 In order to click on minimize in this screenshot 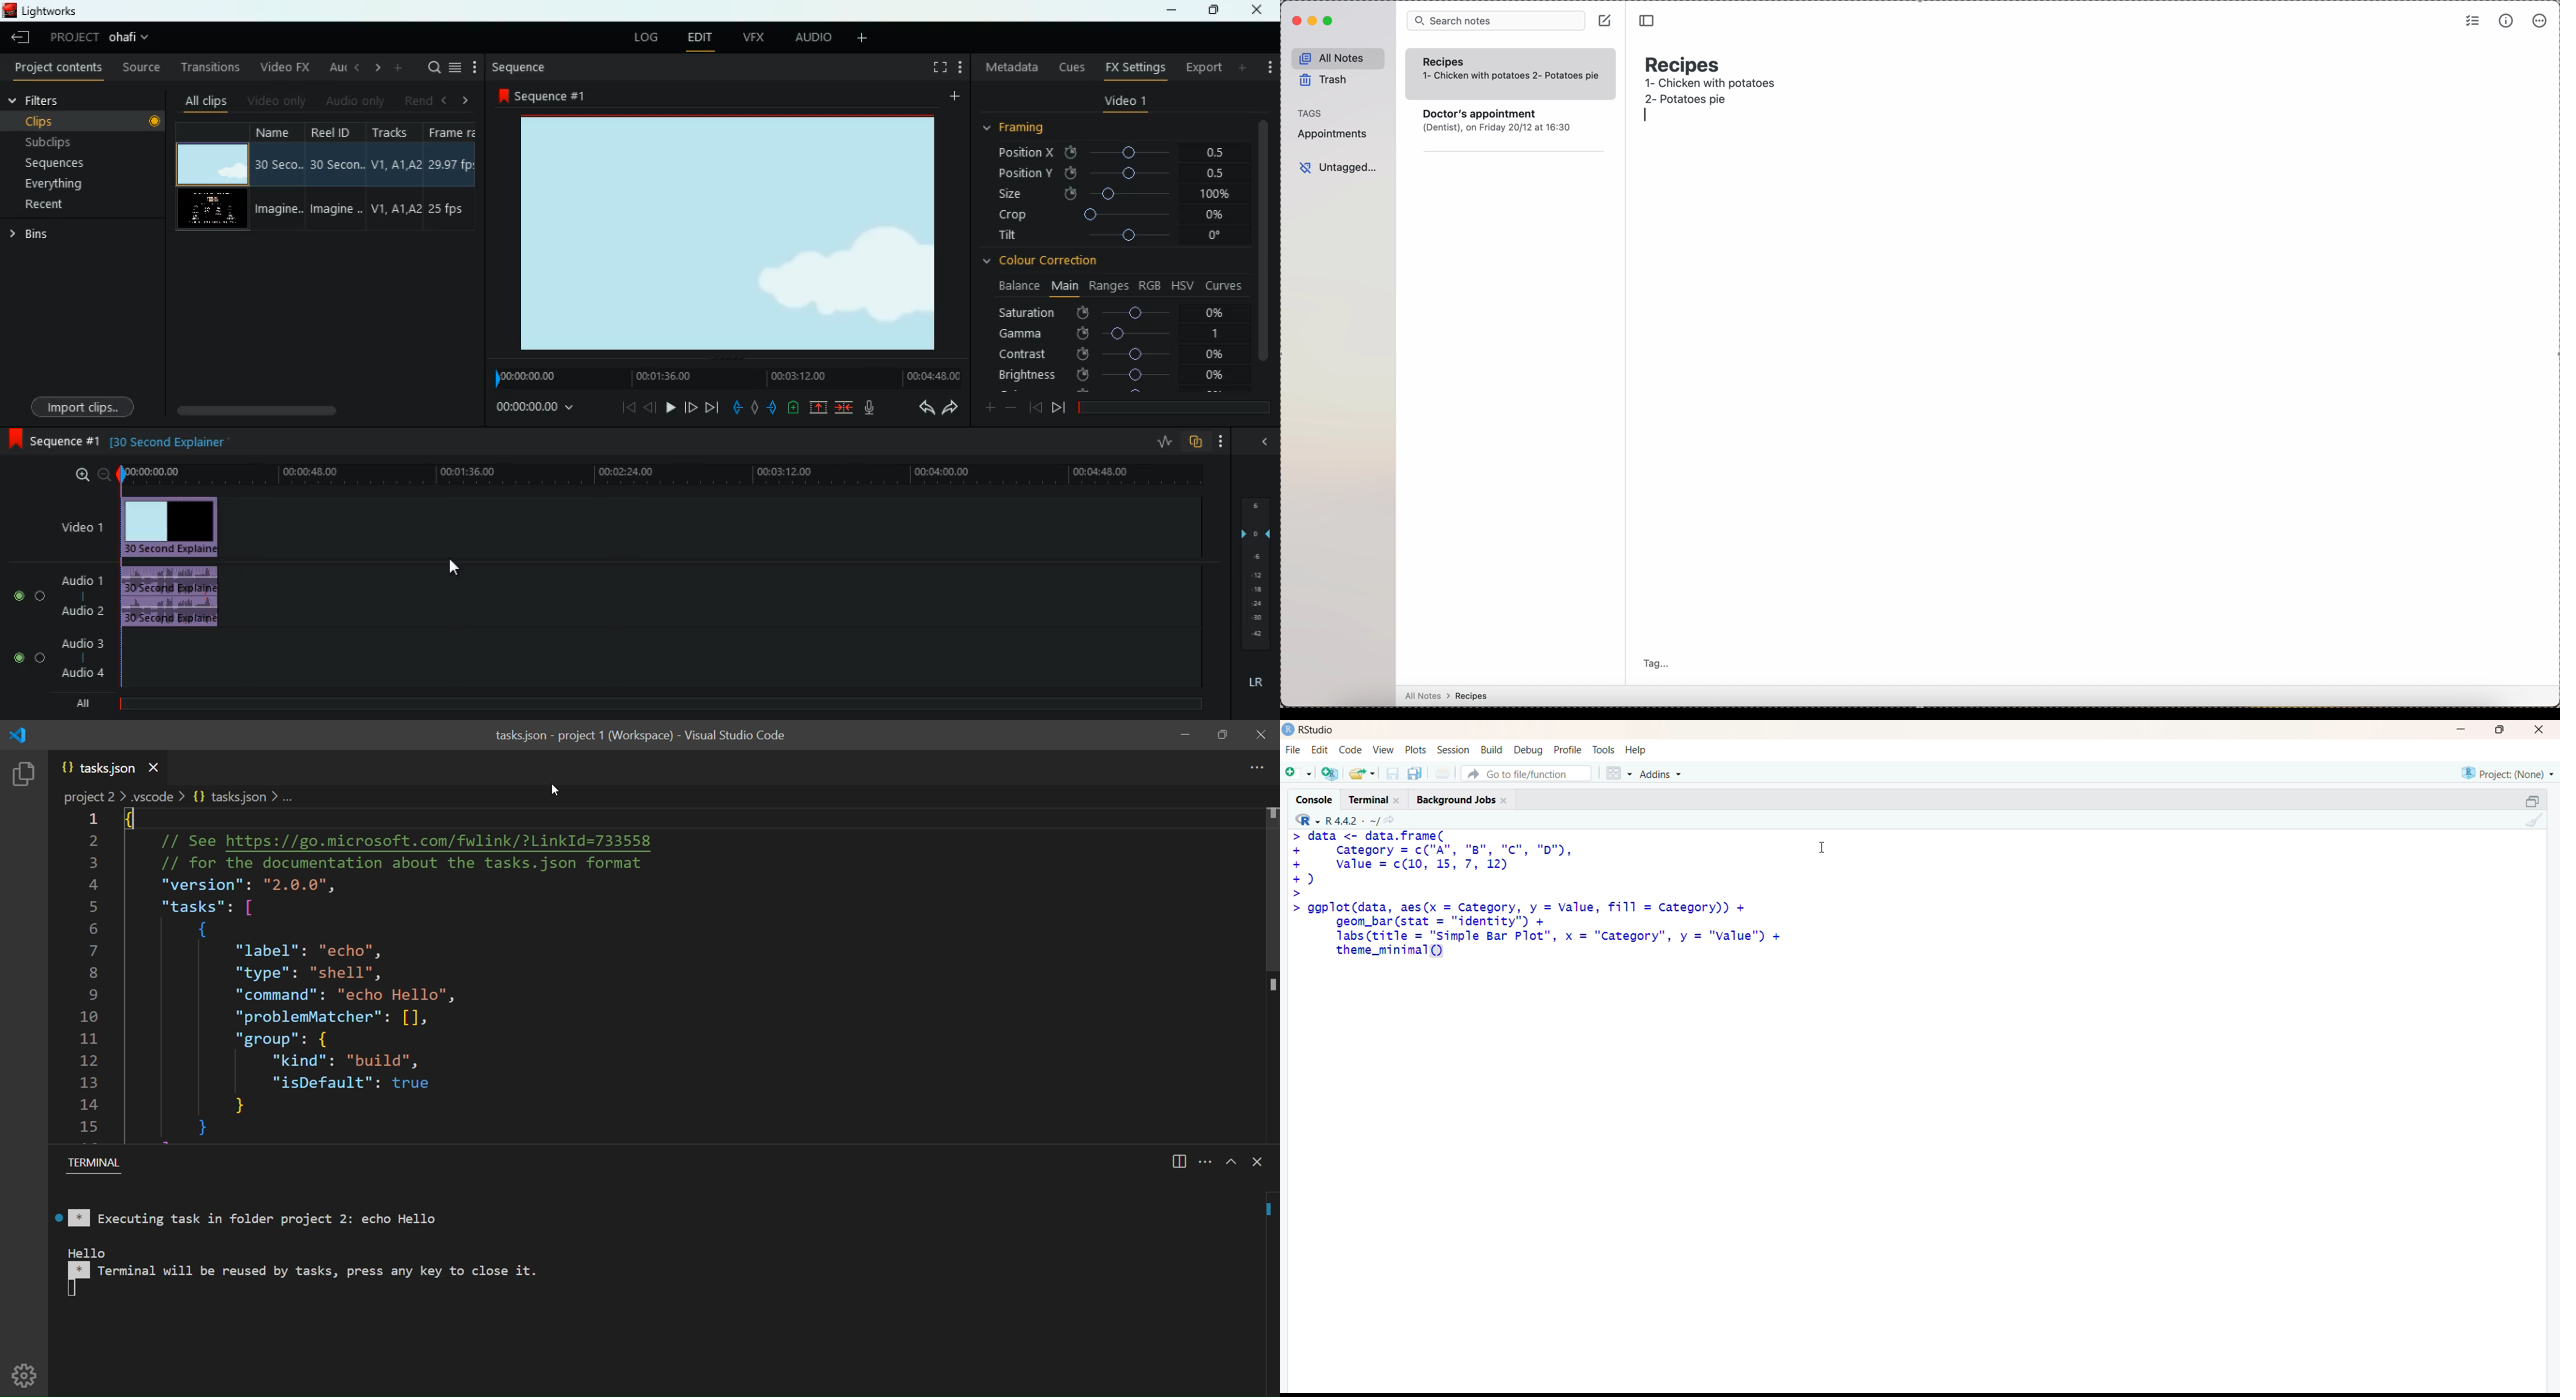, I will do `click(1313, 22)`.